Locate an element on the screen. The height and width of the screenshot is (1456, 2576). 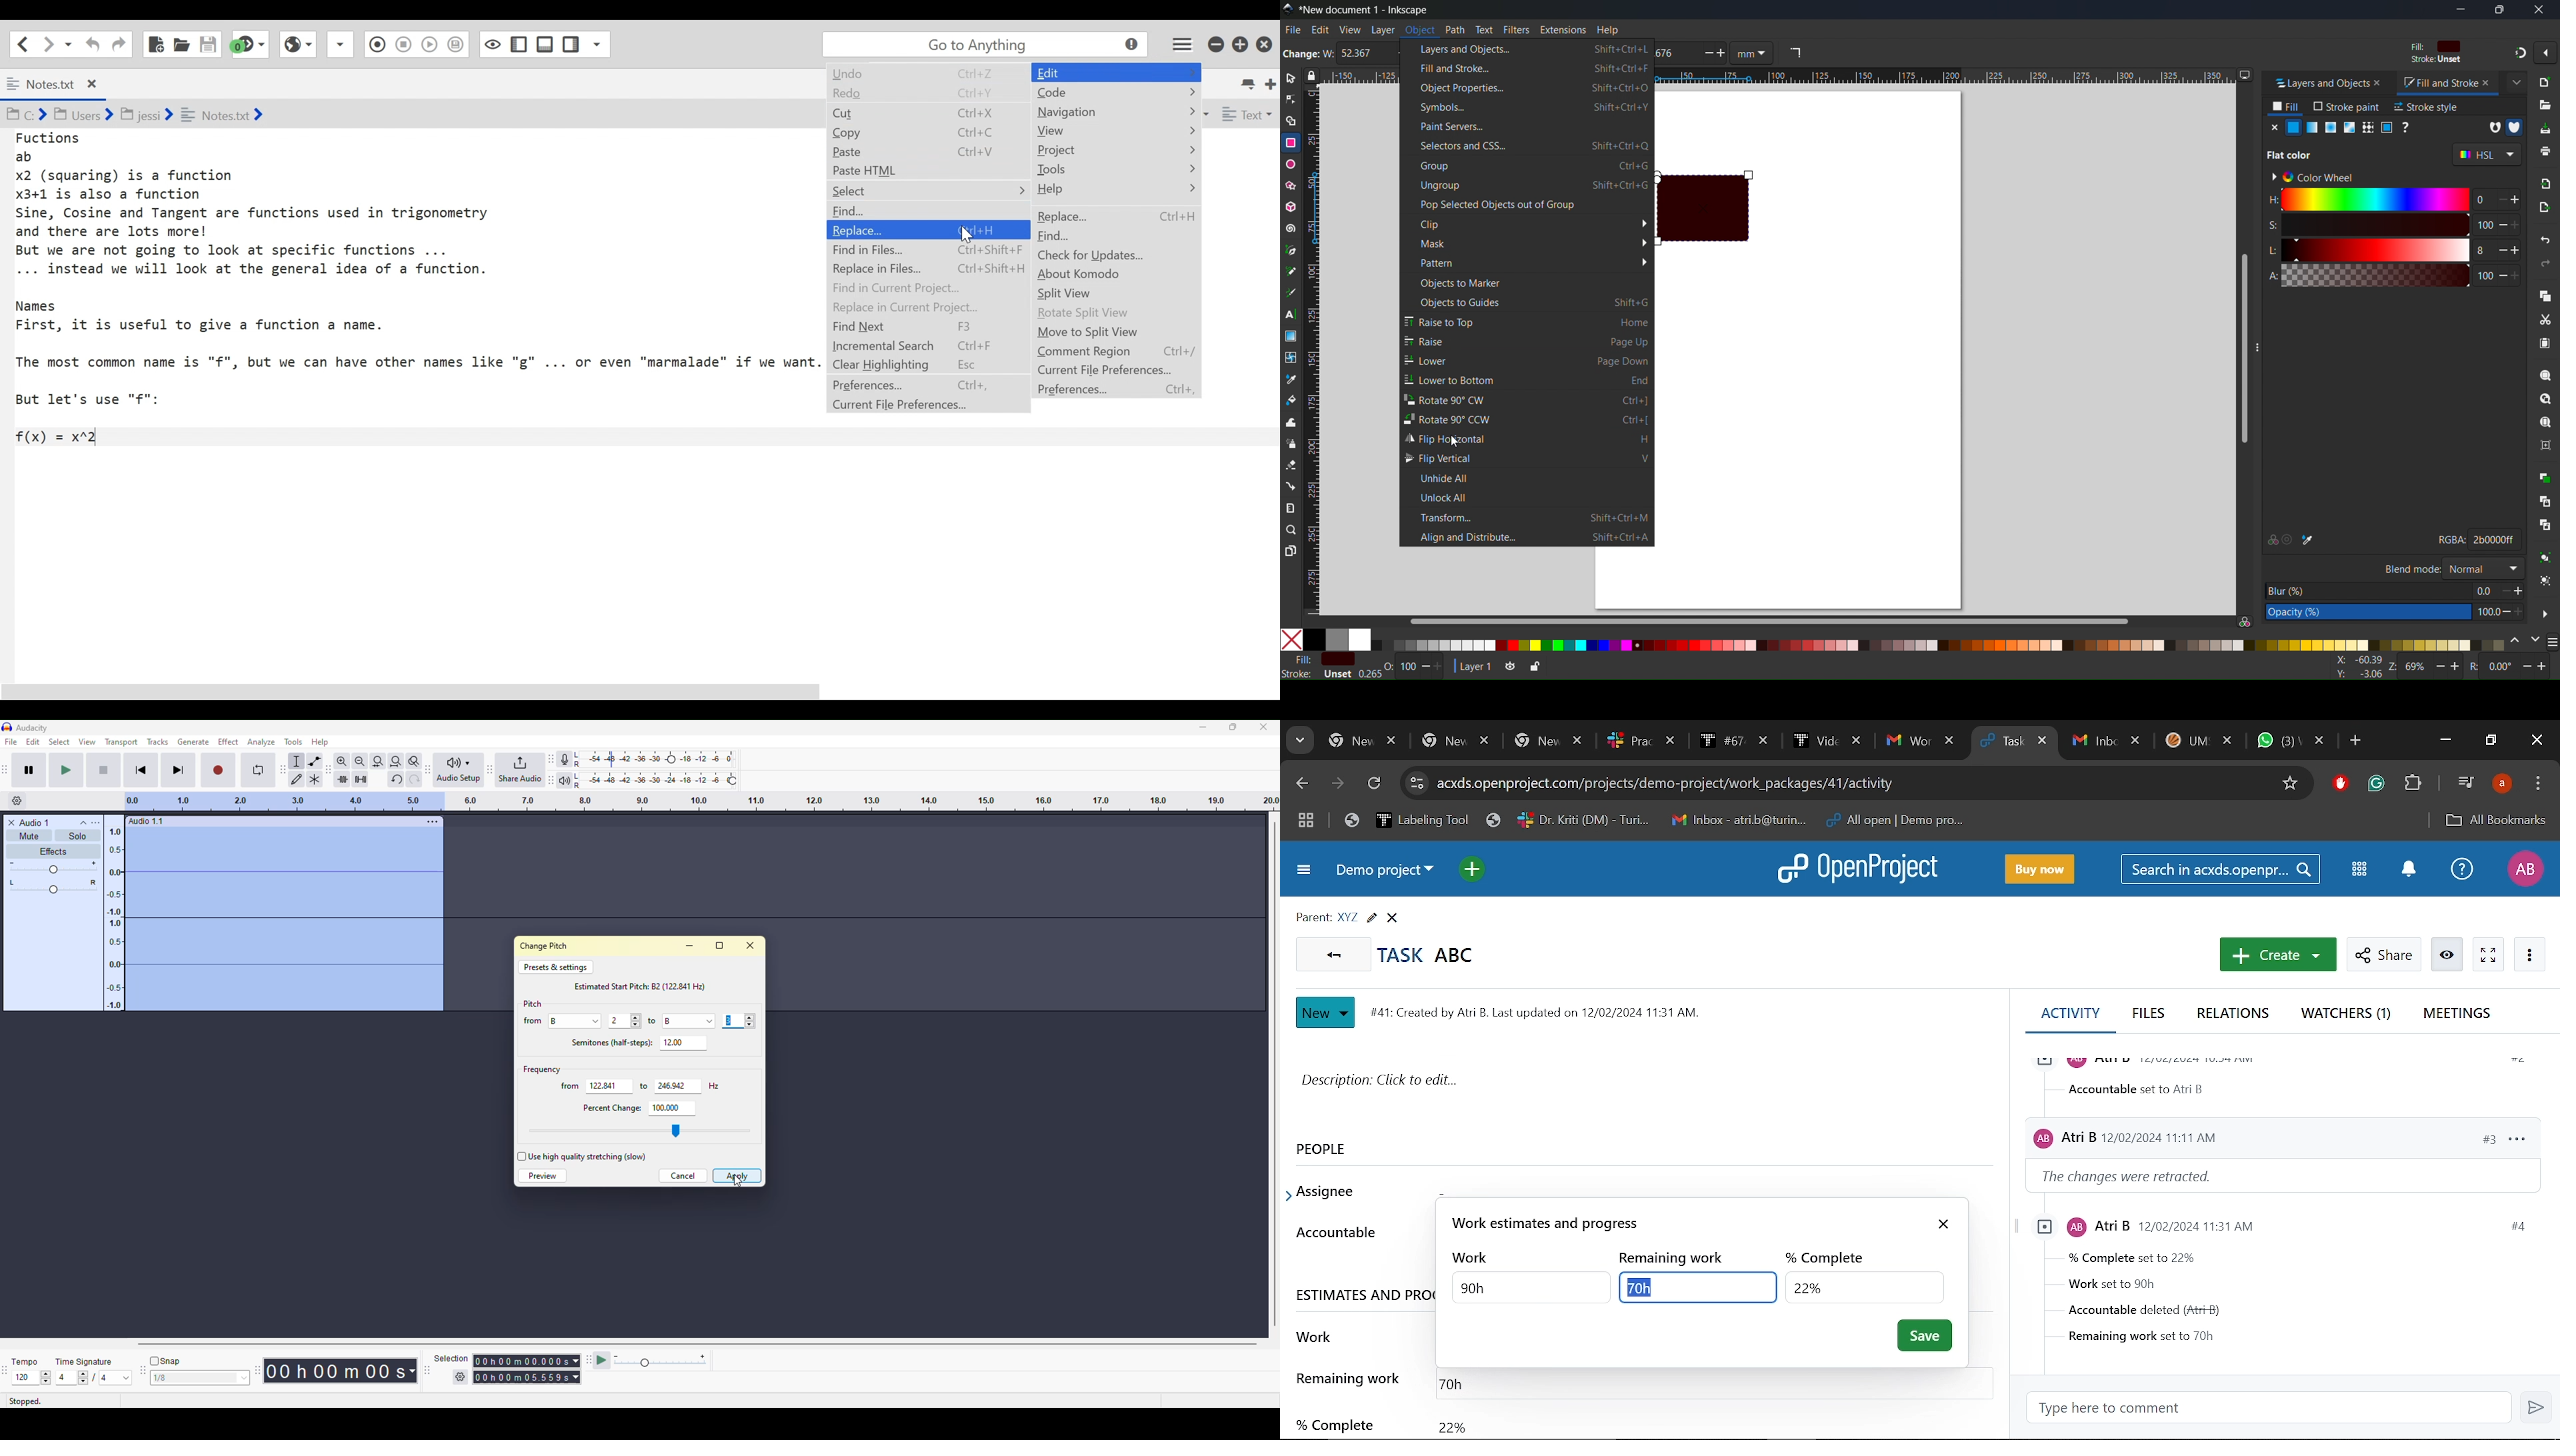
4 is located at coordinates (104, 1379).